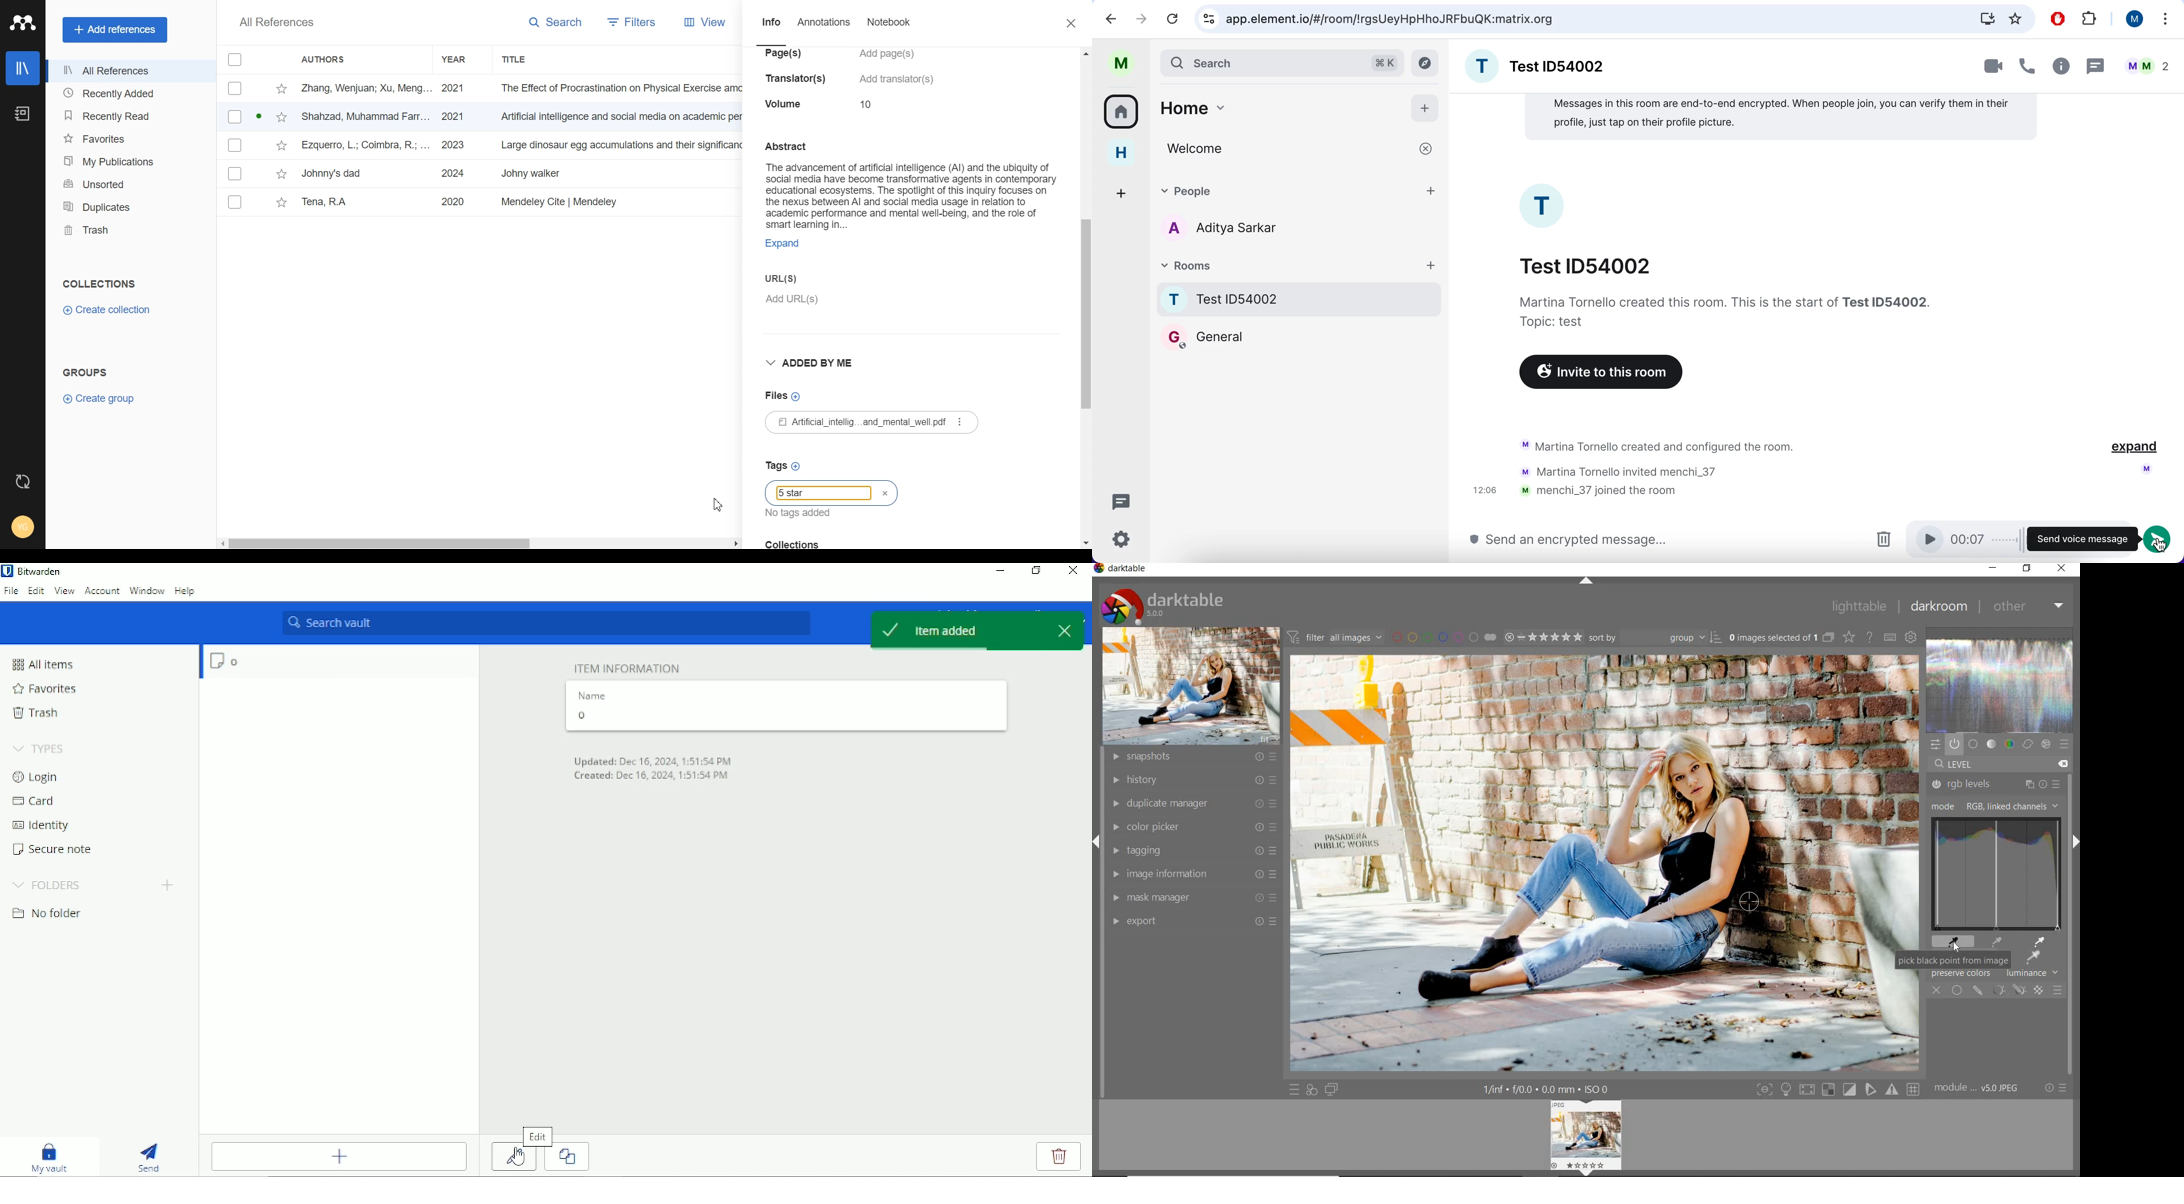 The height and width of the screenshot is (1204, 2184). What do you see at coordinates (781, 396) in the screenshot?
I see `File` at bounding box center [781, 396].